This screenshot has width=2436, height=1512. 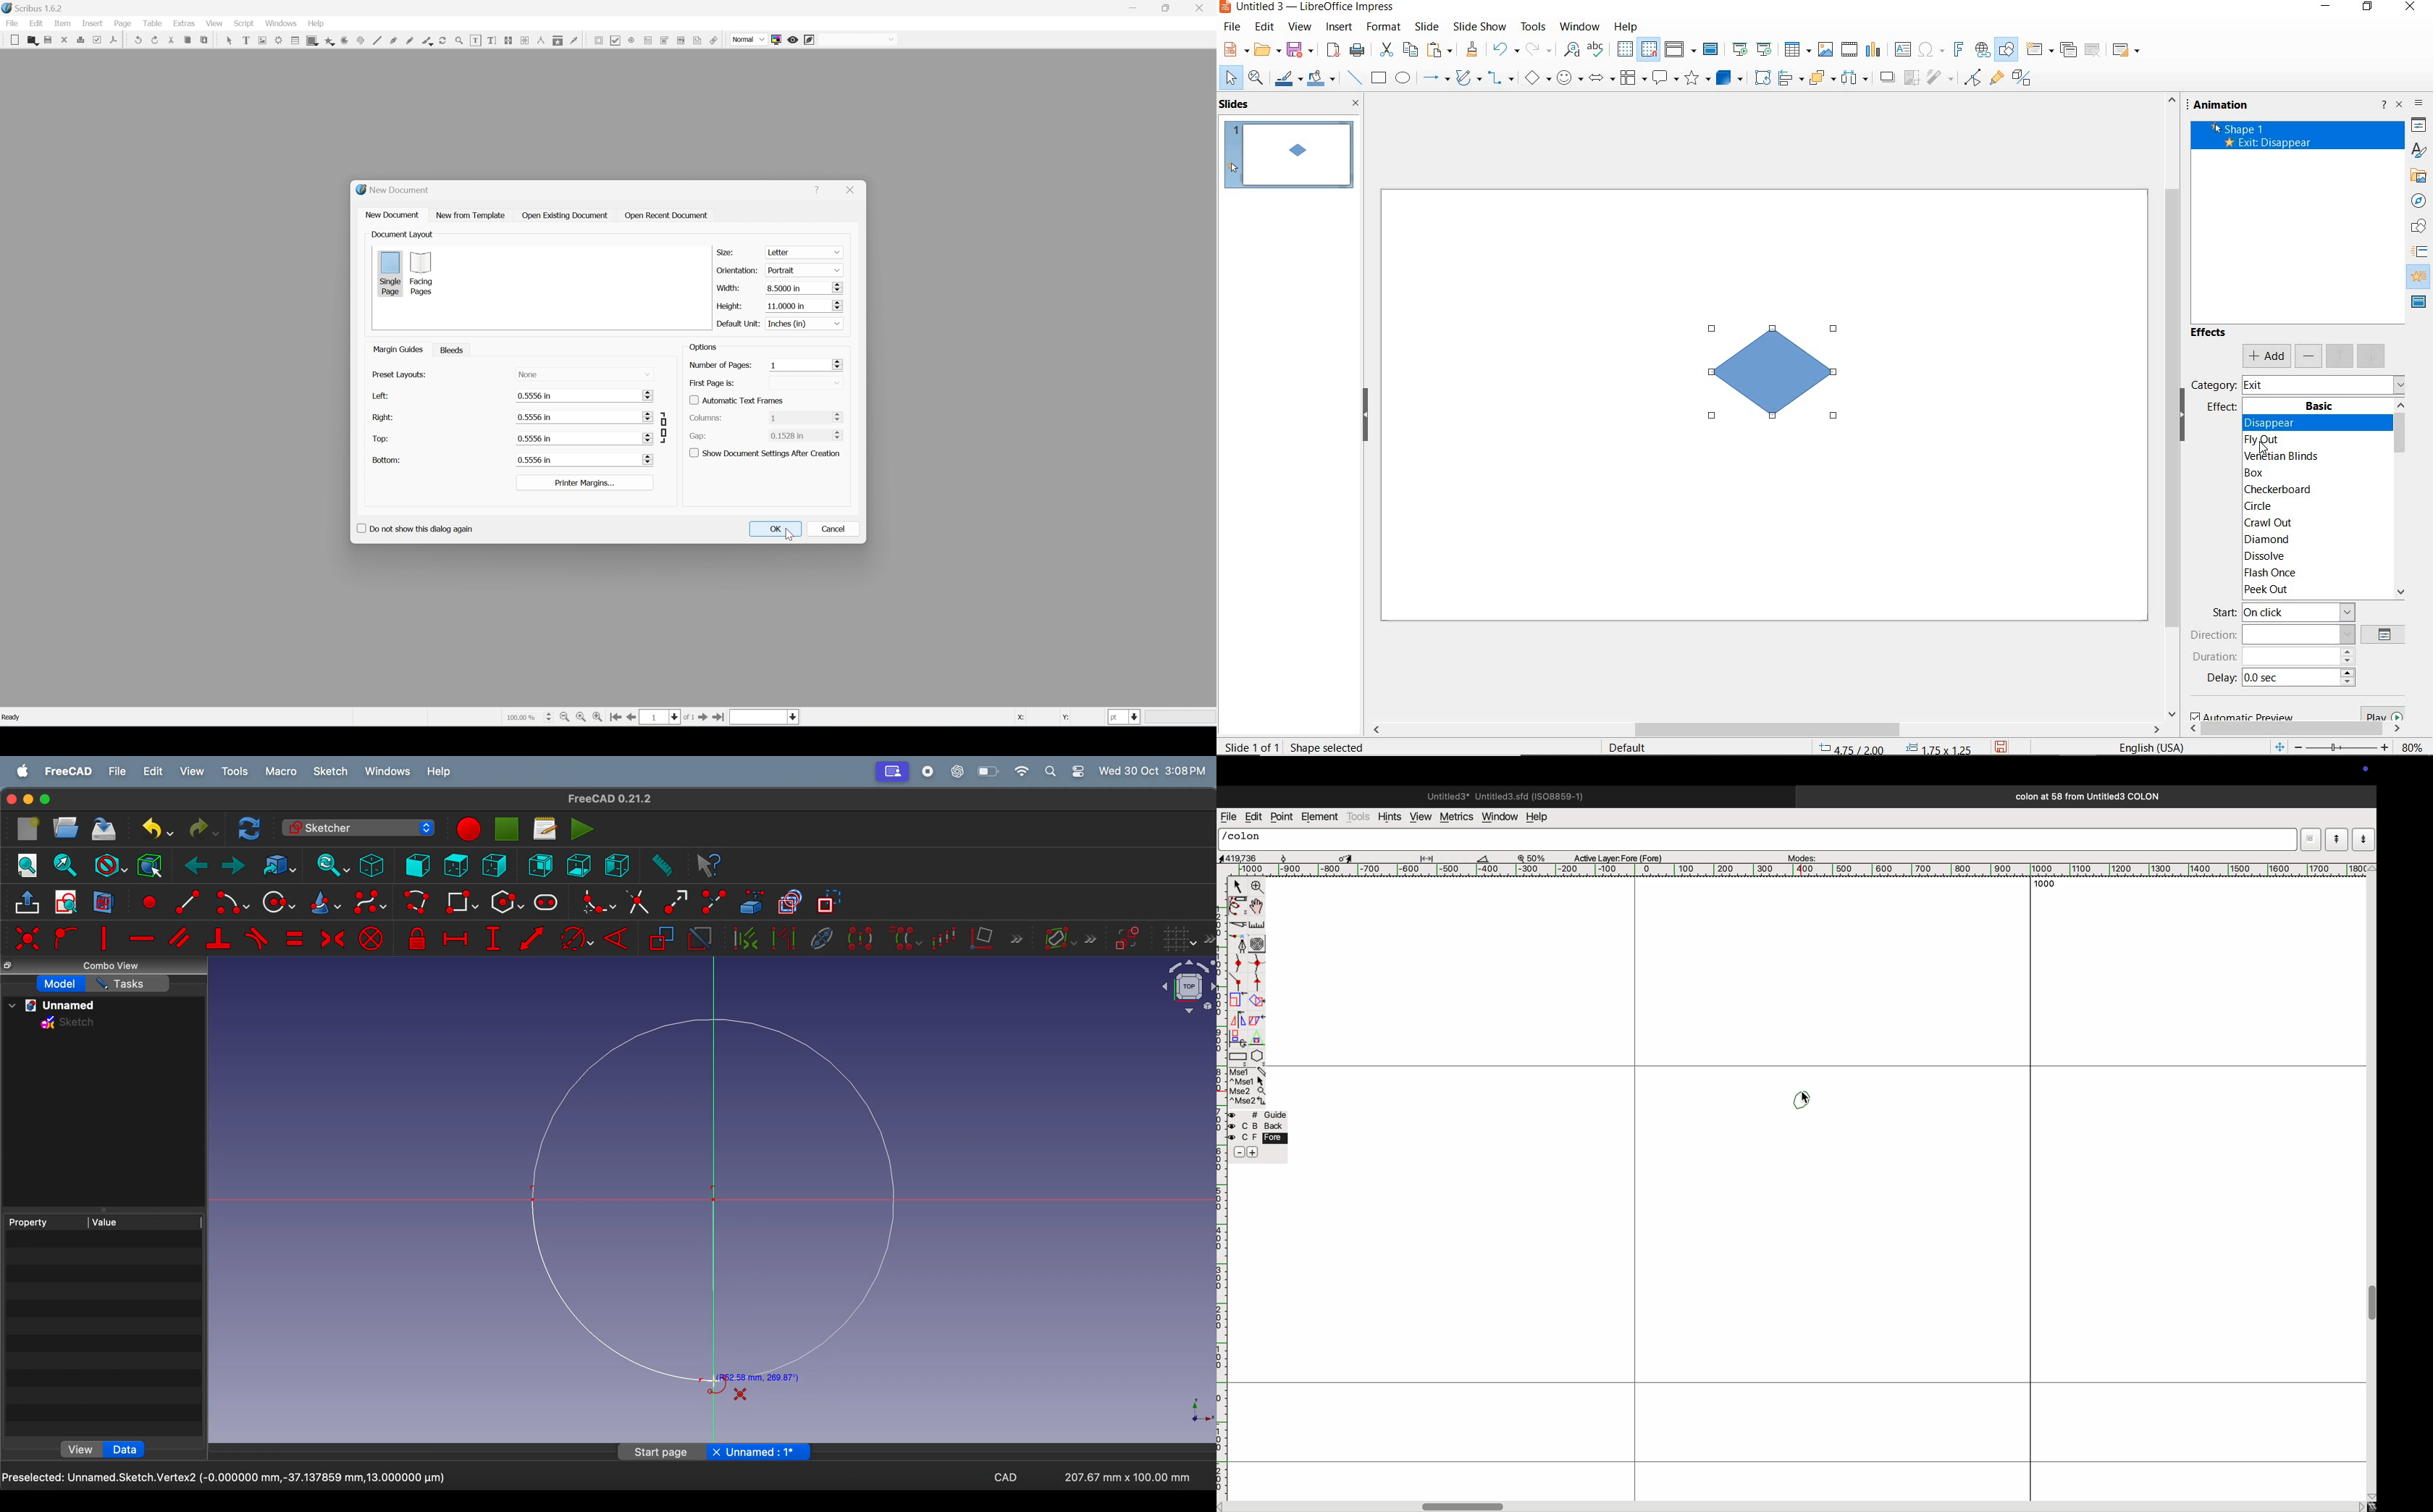 I want to click on edit, so click(x=1264, y=27).